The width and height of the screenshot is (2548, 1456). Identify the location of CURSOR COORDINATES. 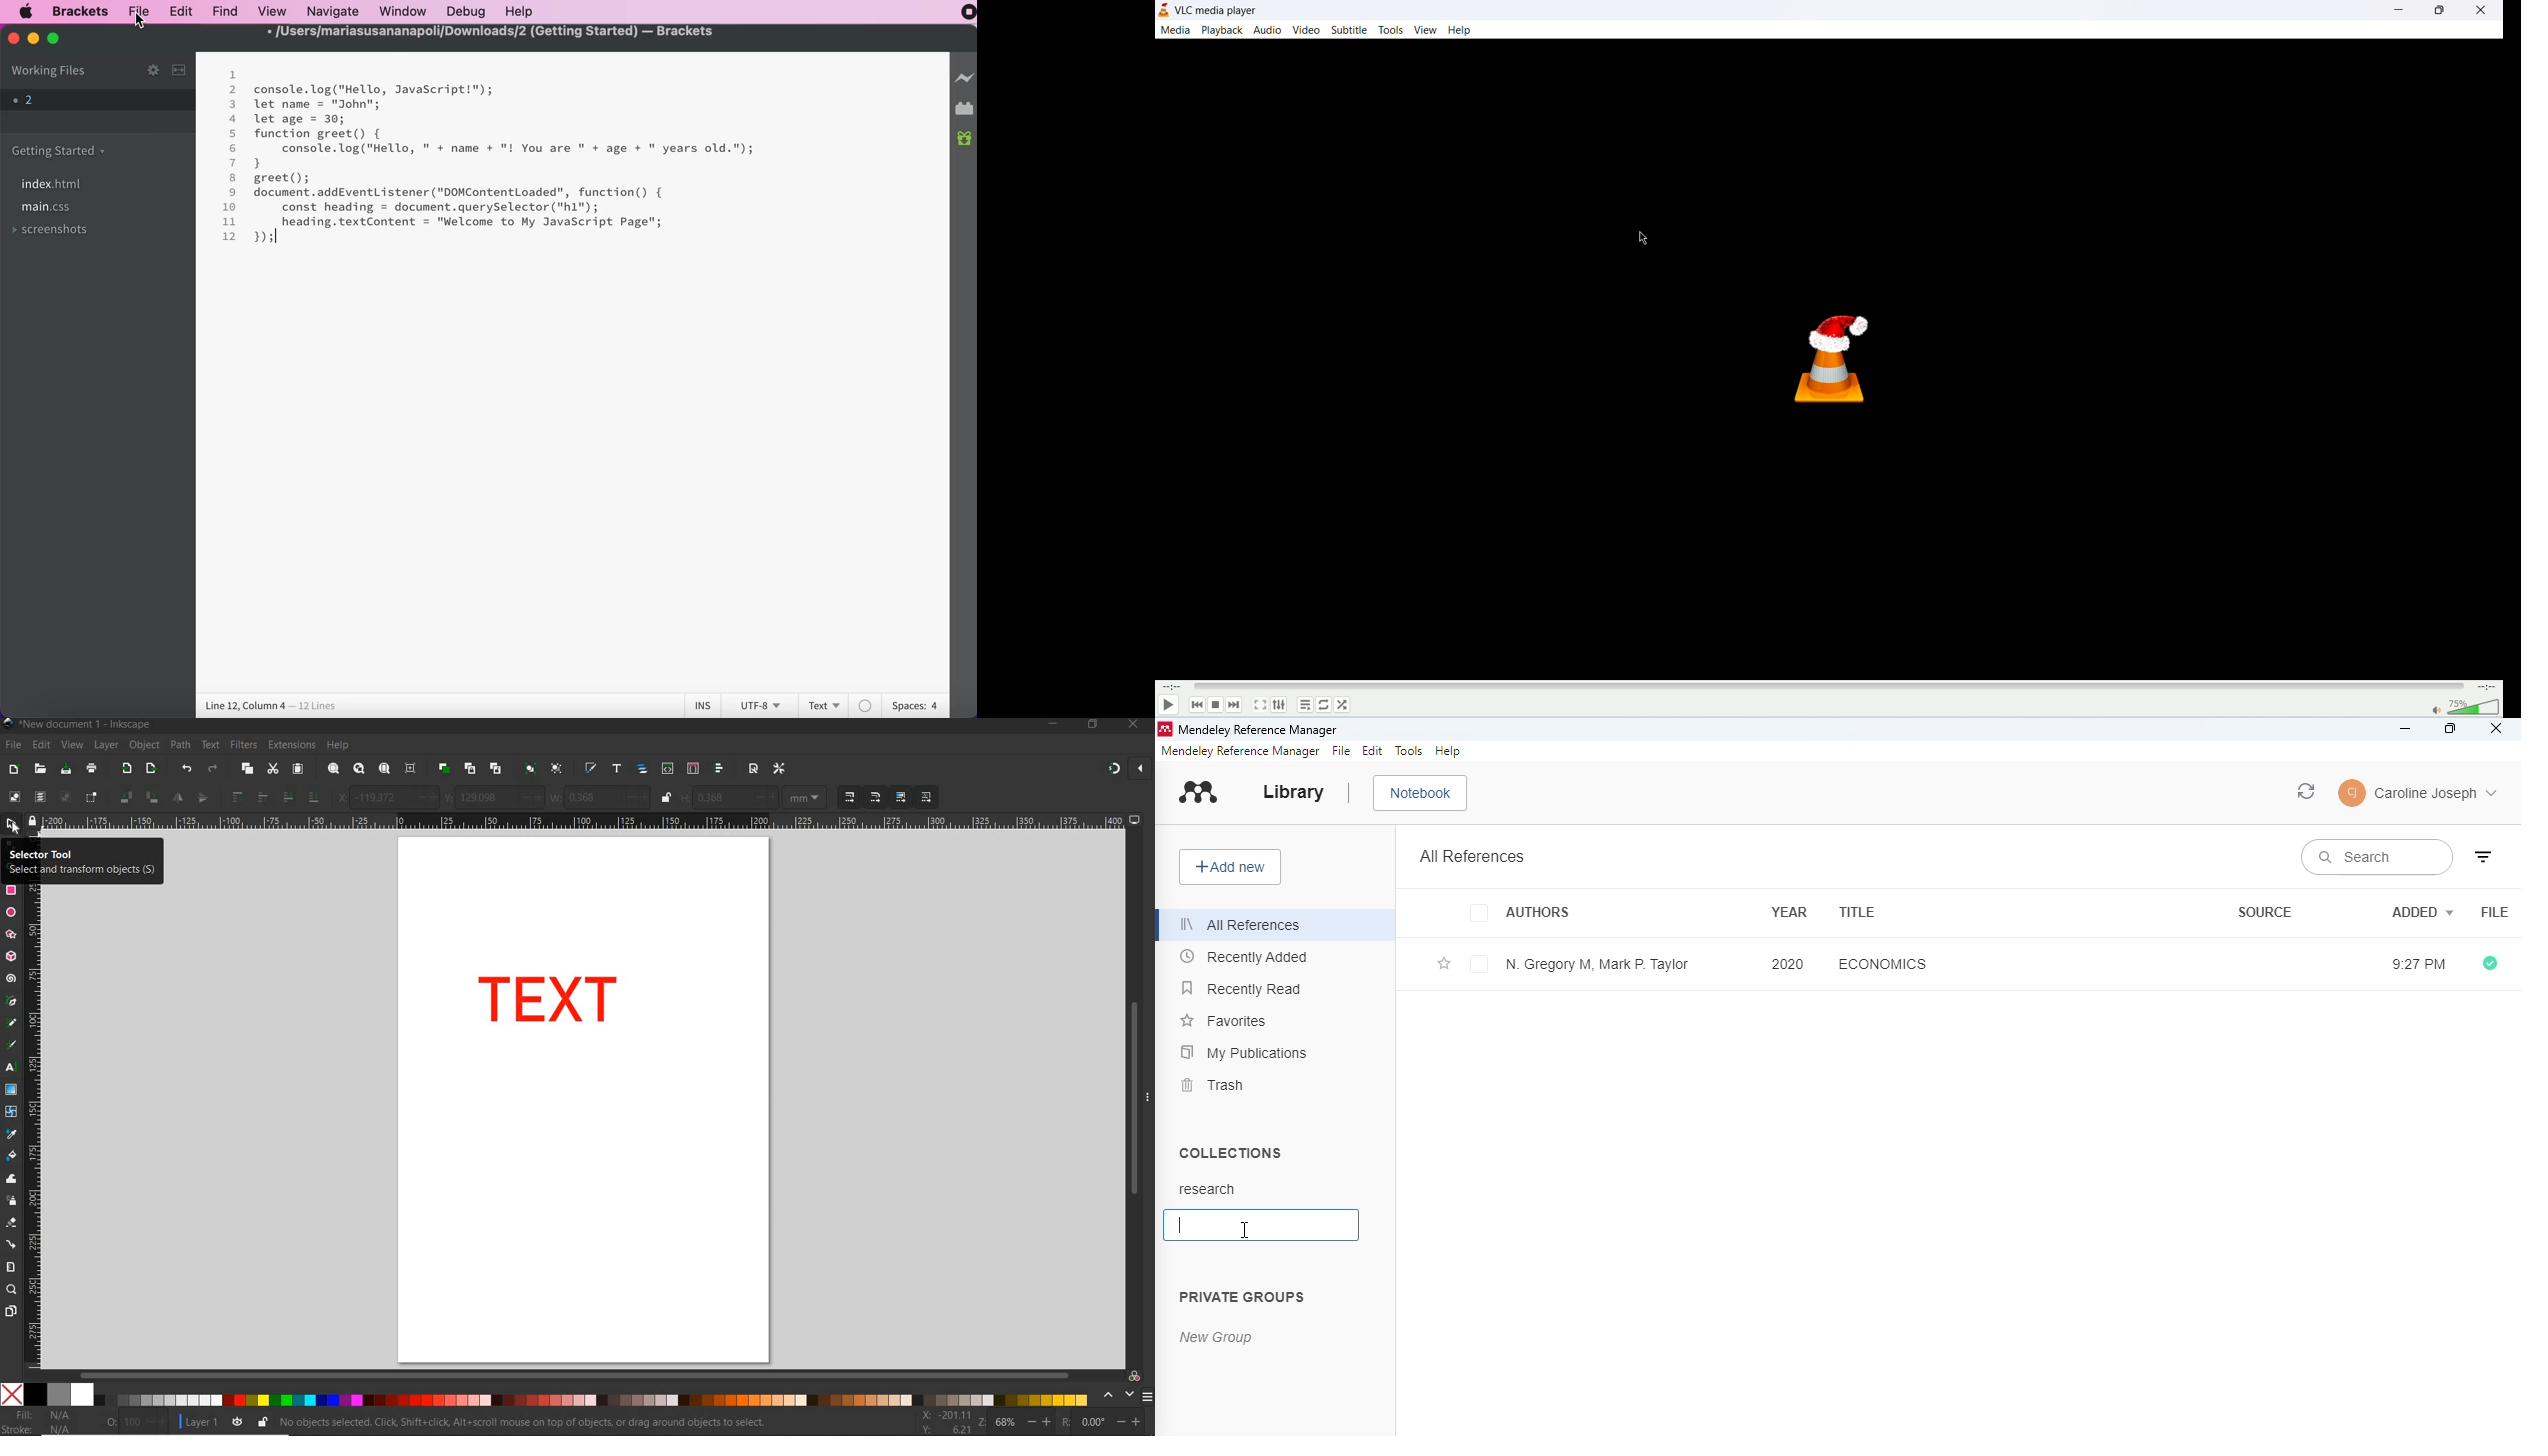
(944, 1423).